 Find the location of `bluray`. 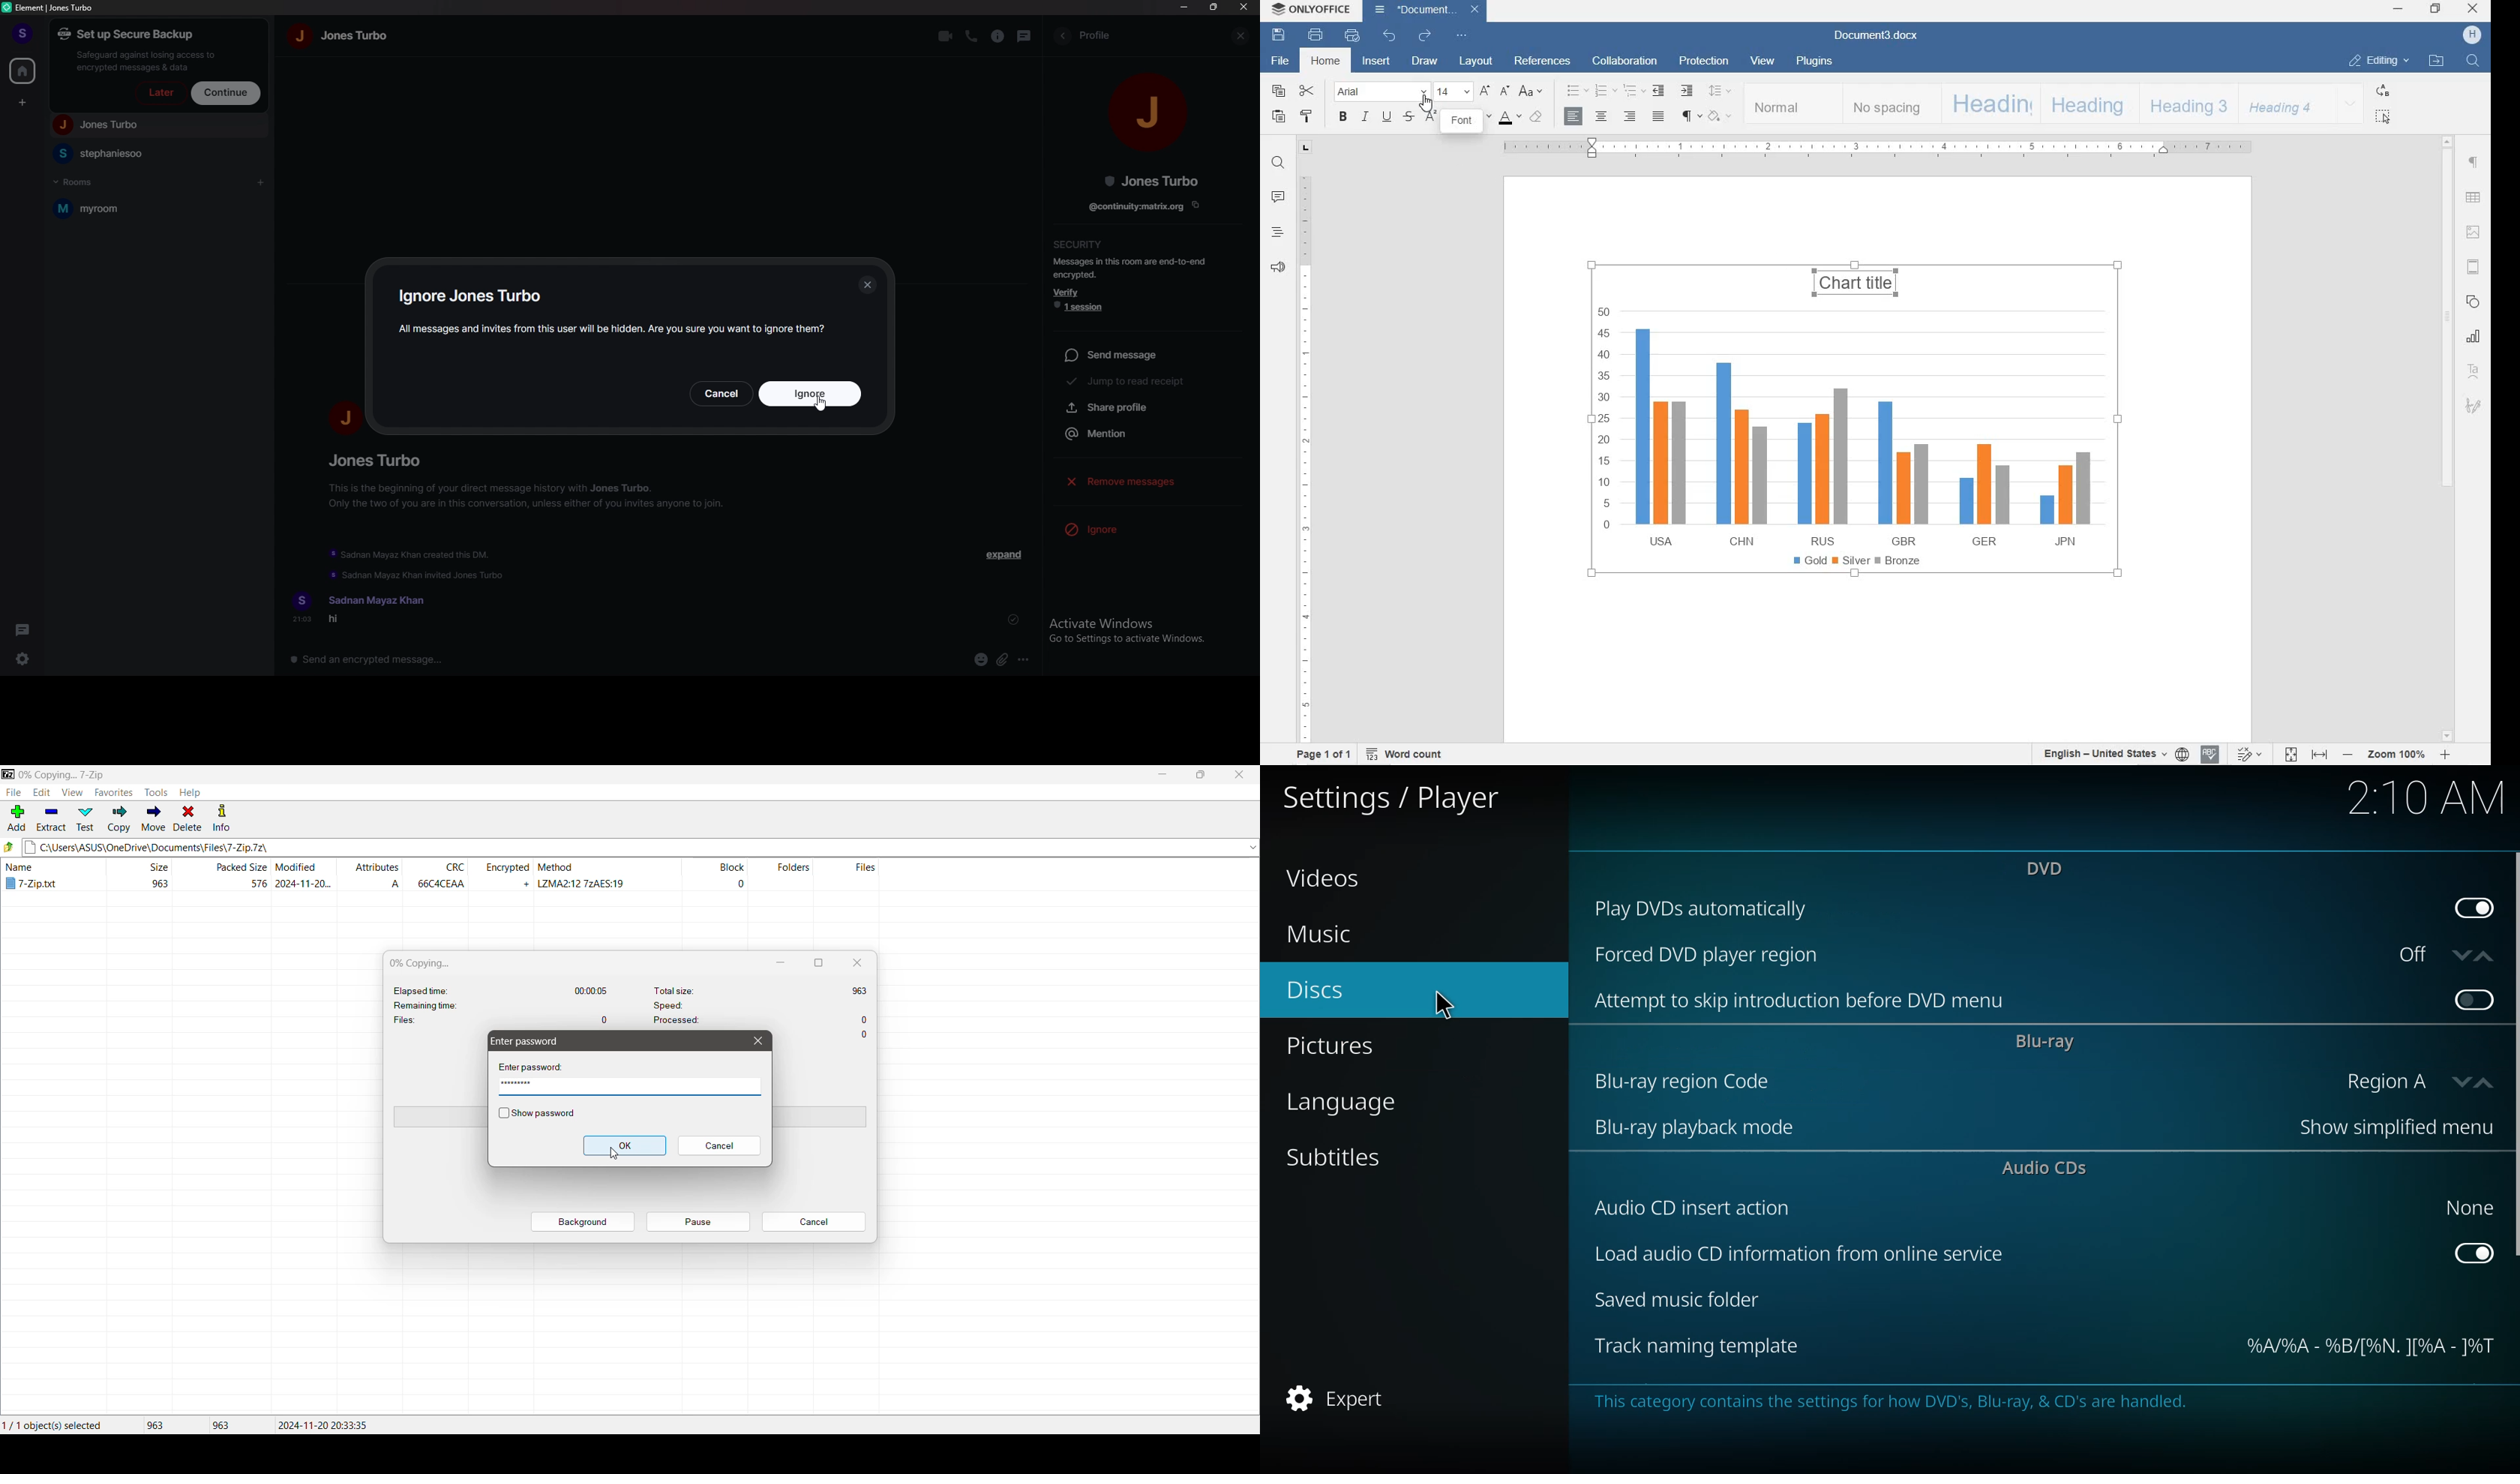

bluray is located at coordinates (2048, 1042).